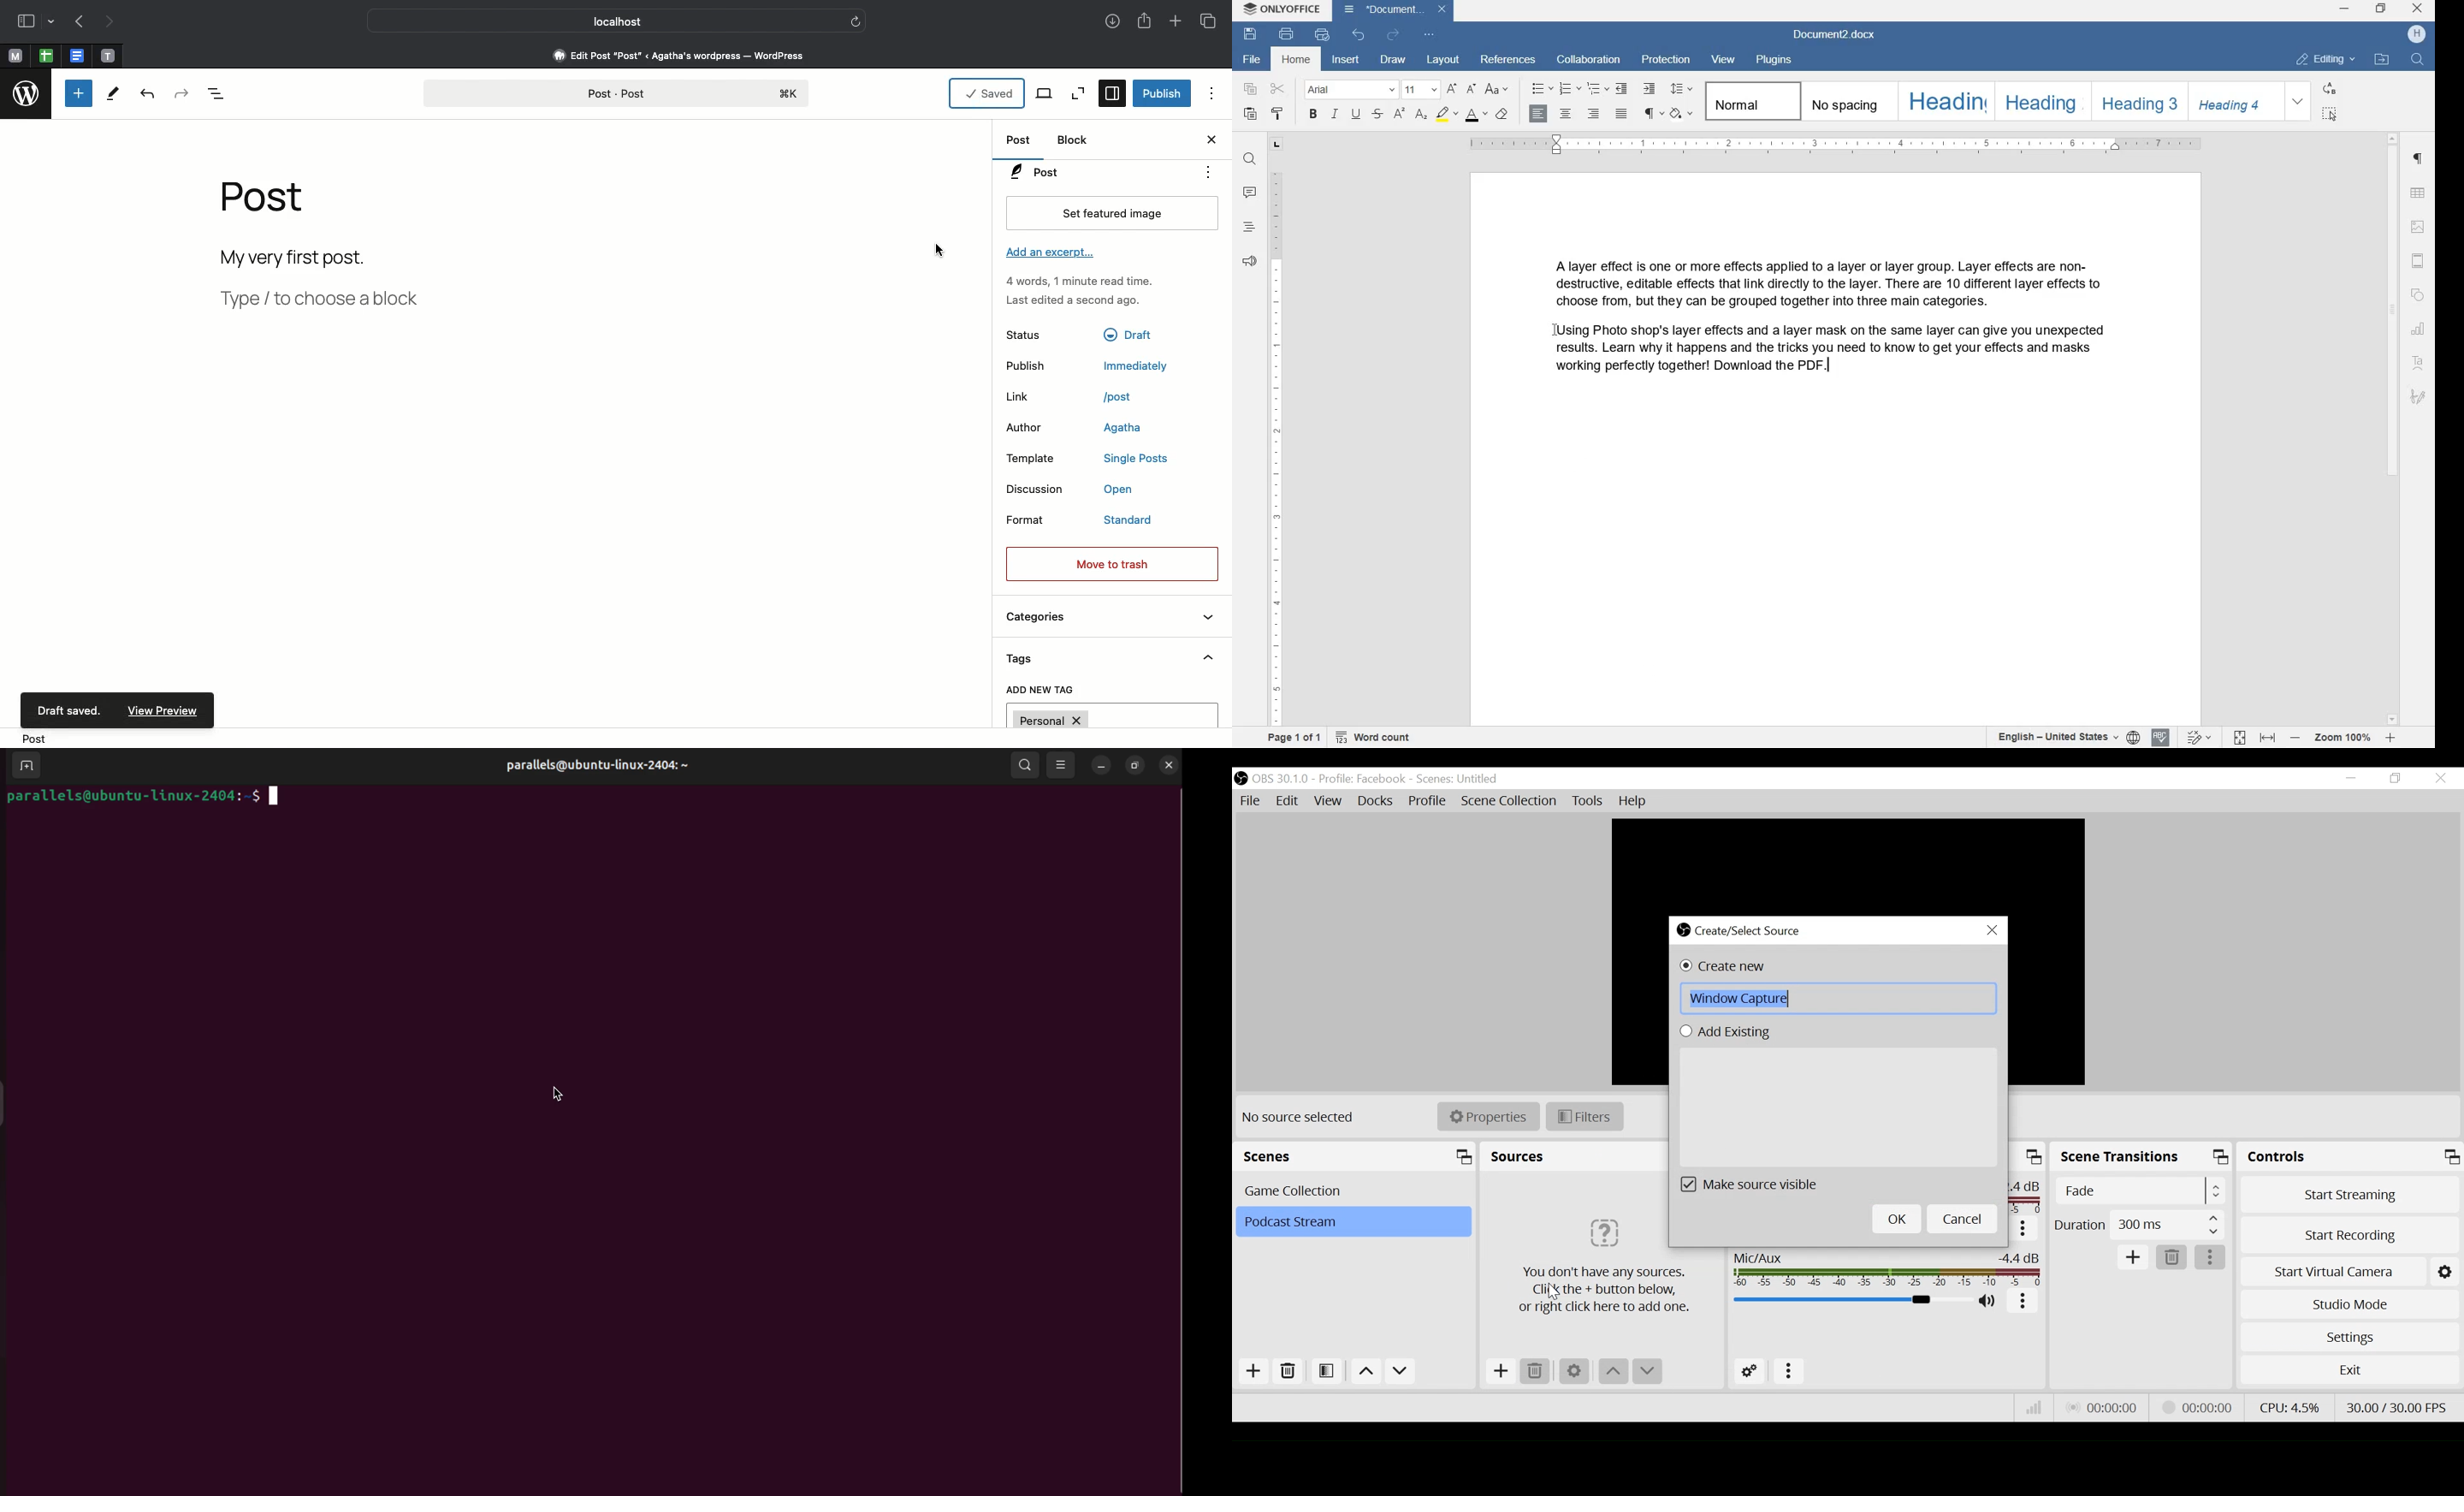 The height and width of the screenshot is (1512, 2464). Describe the element at coordinates (65, 709) in the screenshot. I see `Draft saved` at that location.